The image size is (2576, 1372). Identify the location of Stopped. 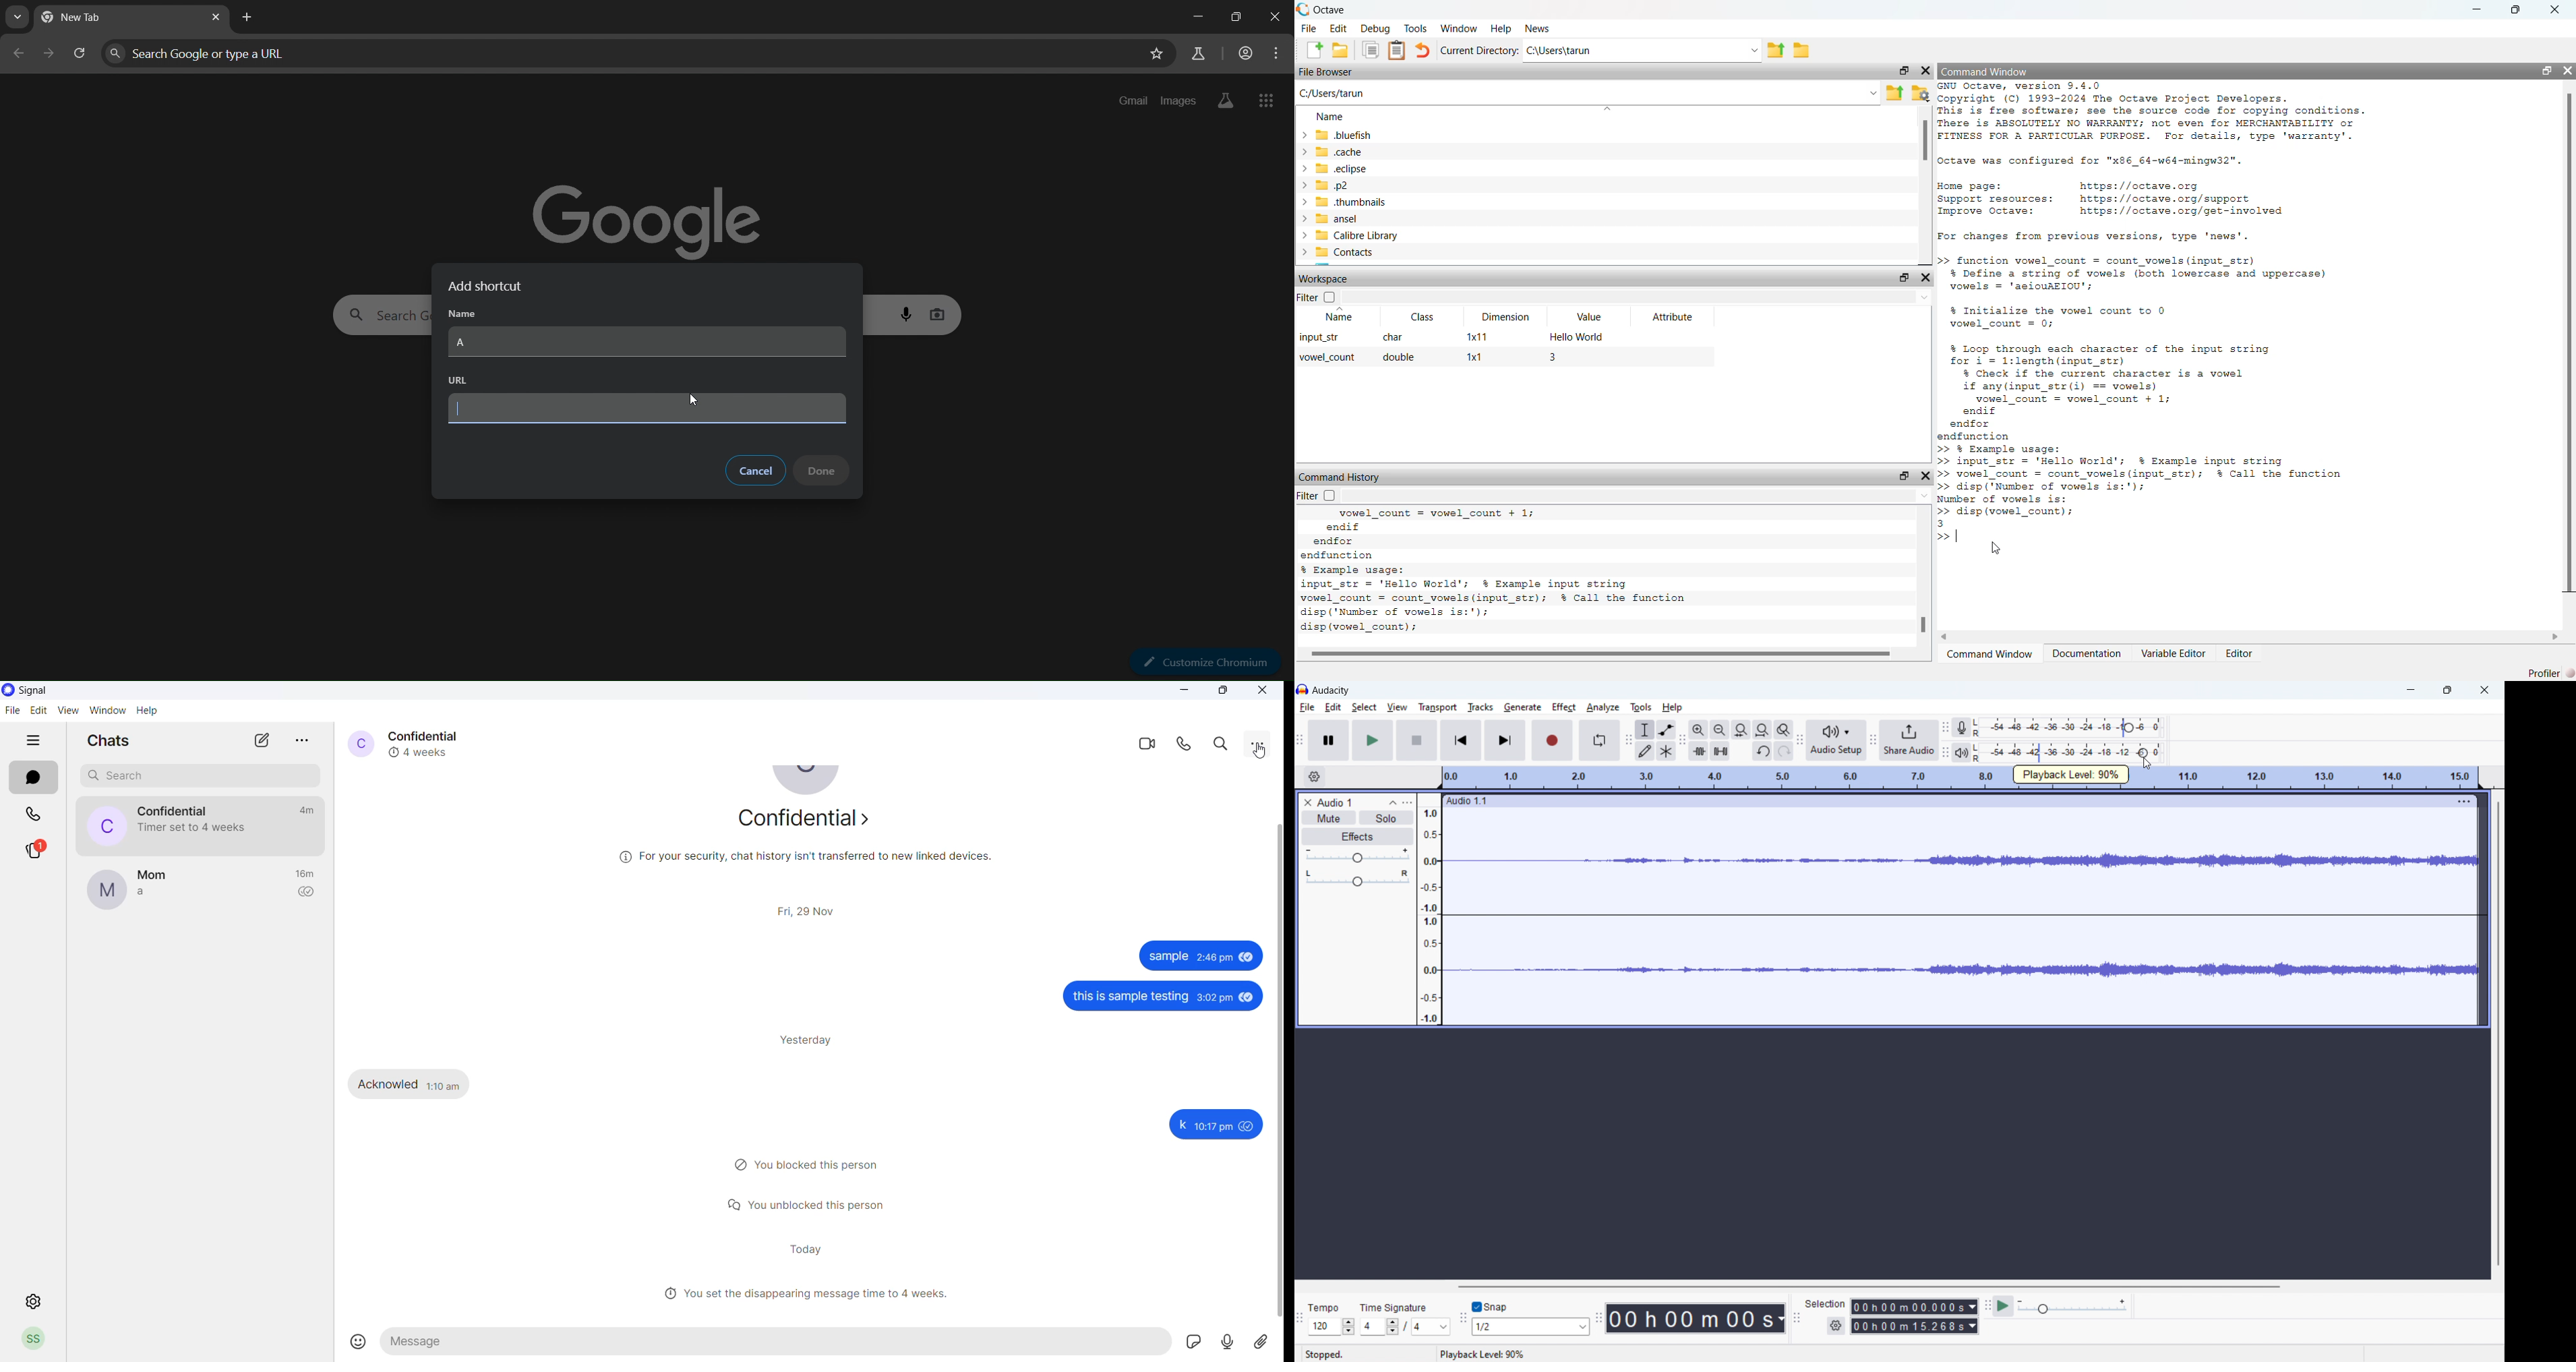
(1323, 1354).